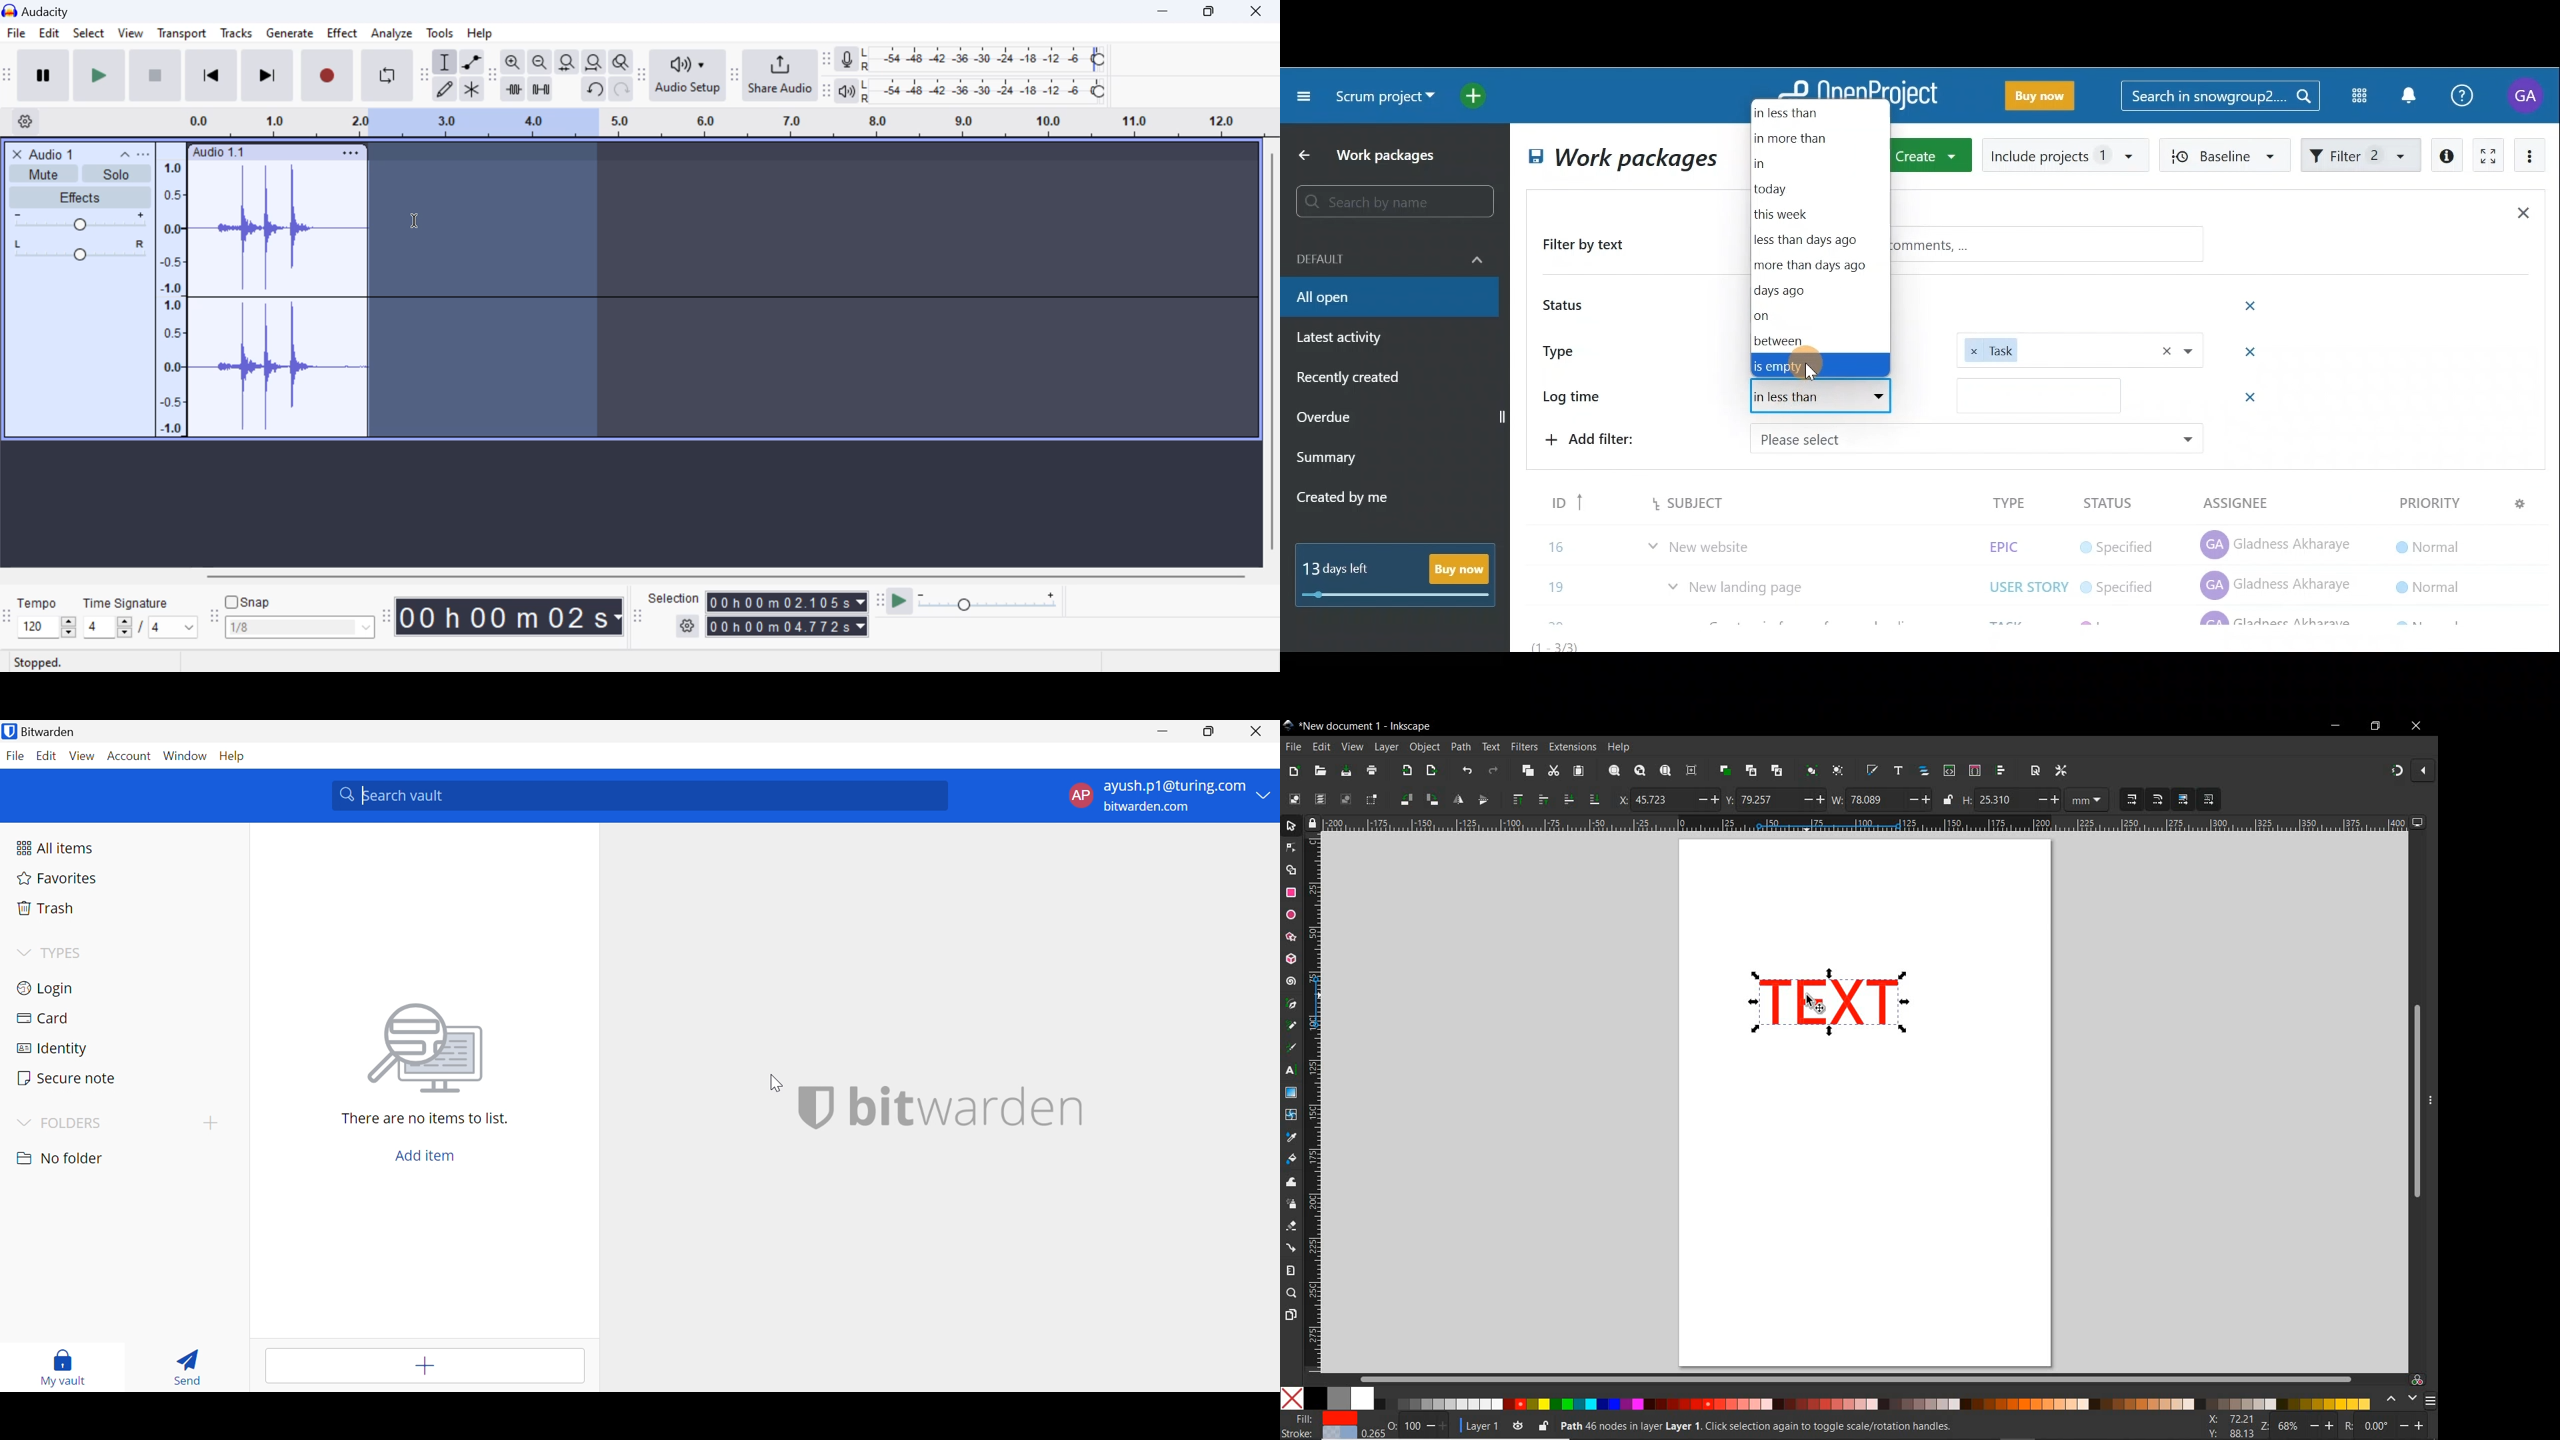 The height and width of the screenshot is (1456, 2576). Describe the element at coordinates (674, 598) in the screenshot. I see `Selection` at that location.